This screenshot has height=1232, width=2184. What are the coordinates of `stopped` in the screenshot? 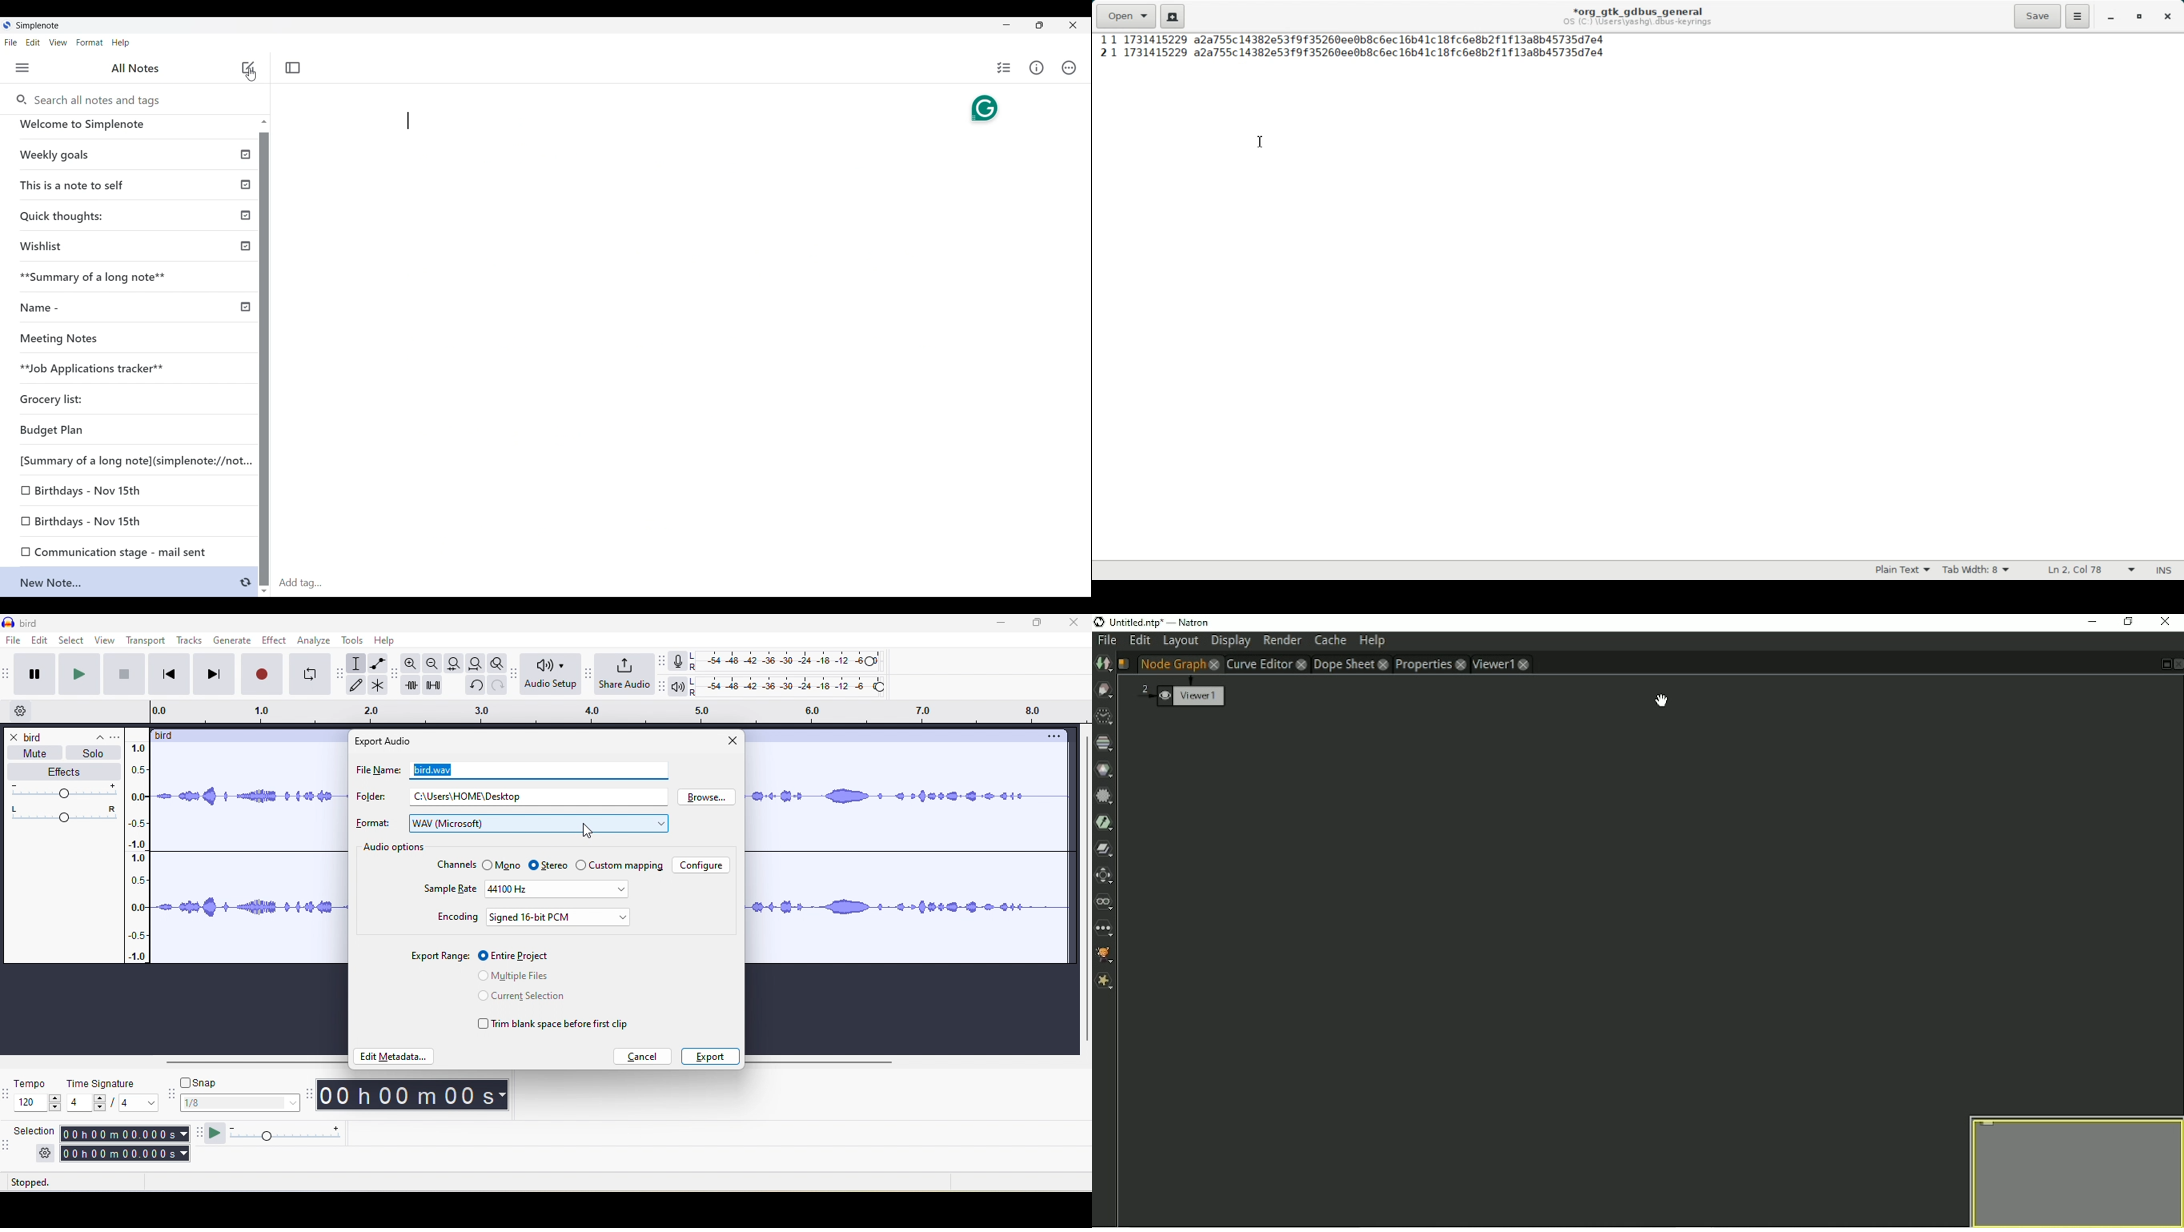 It's located at (47, 1183).